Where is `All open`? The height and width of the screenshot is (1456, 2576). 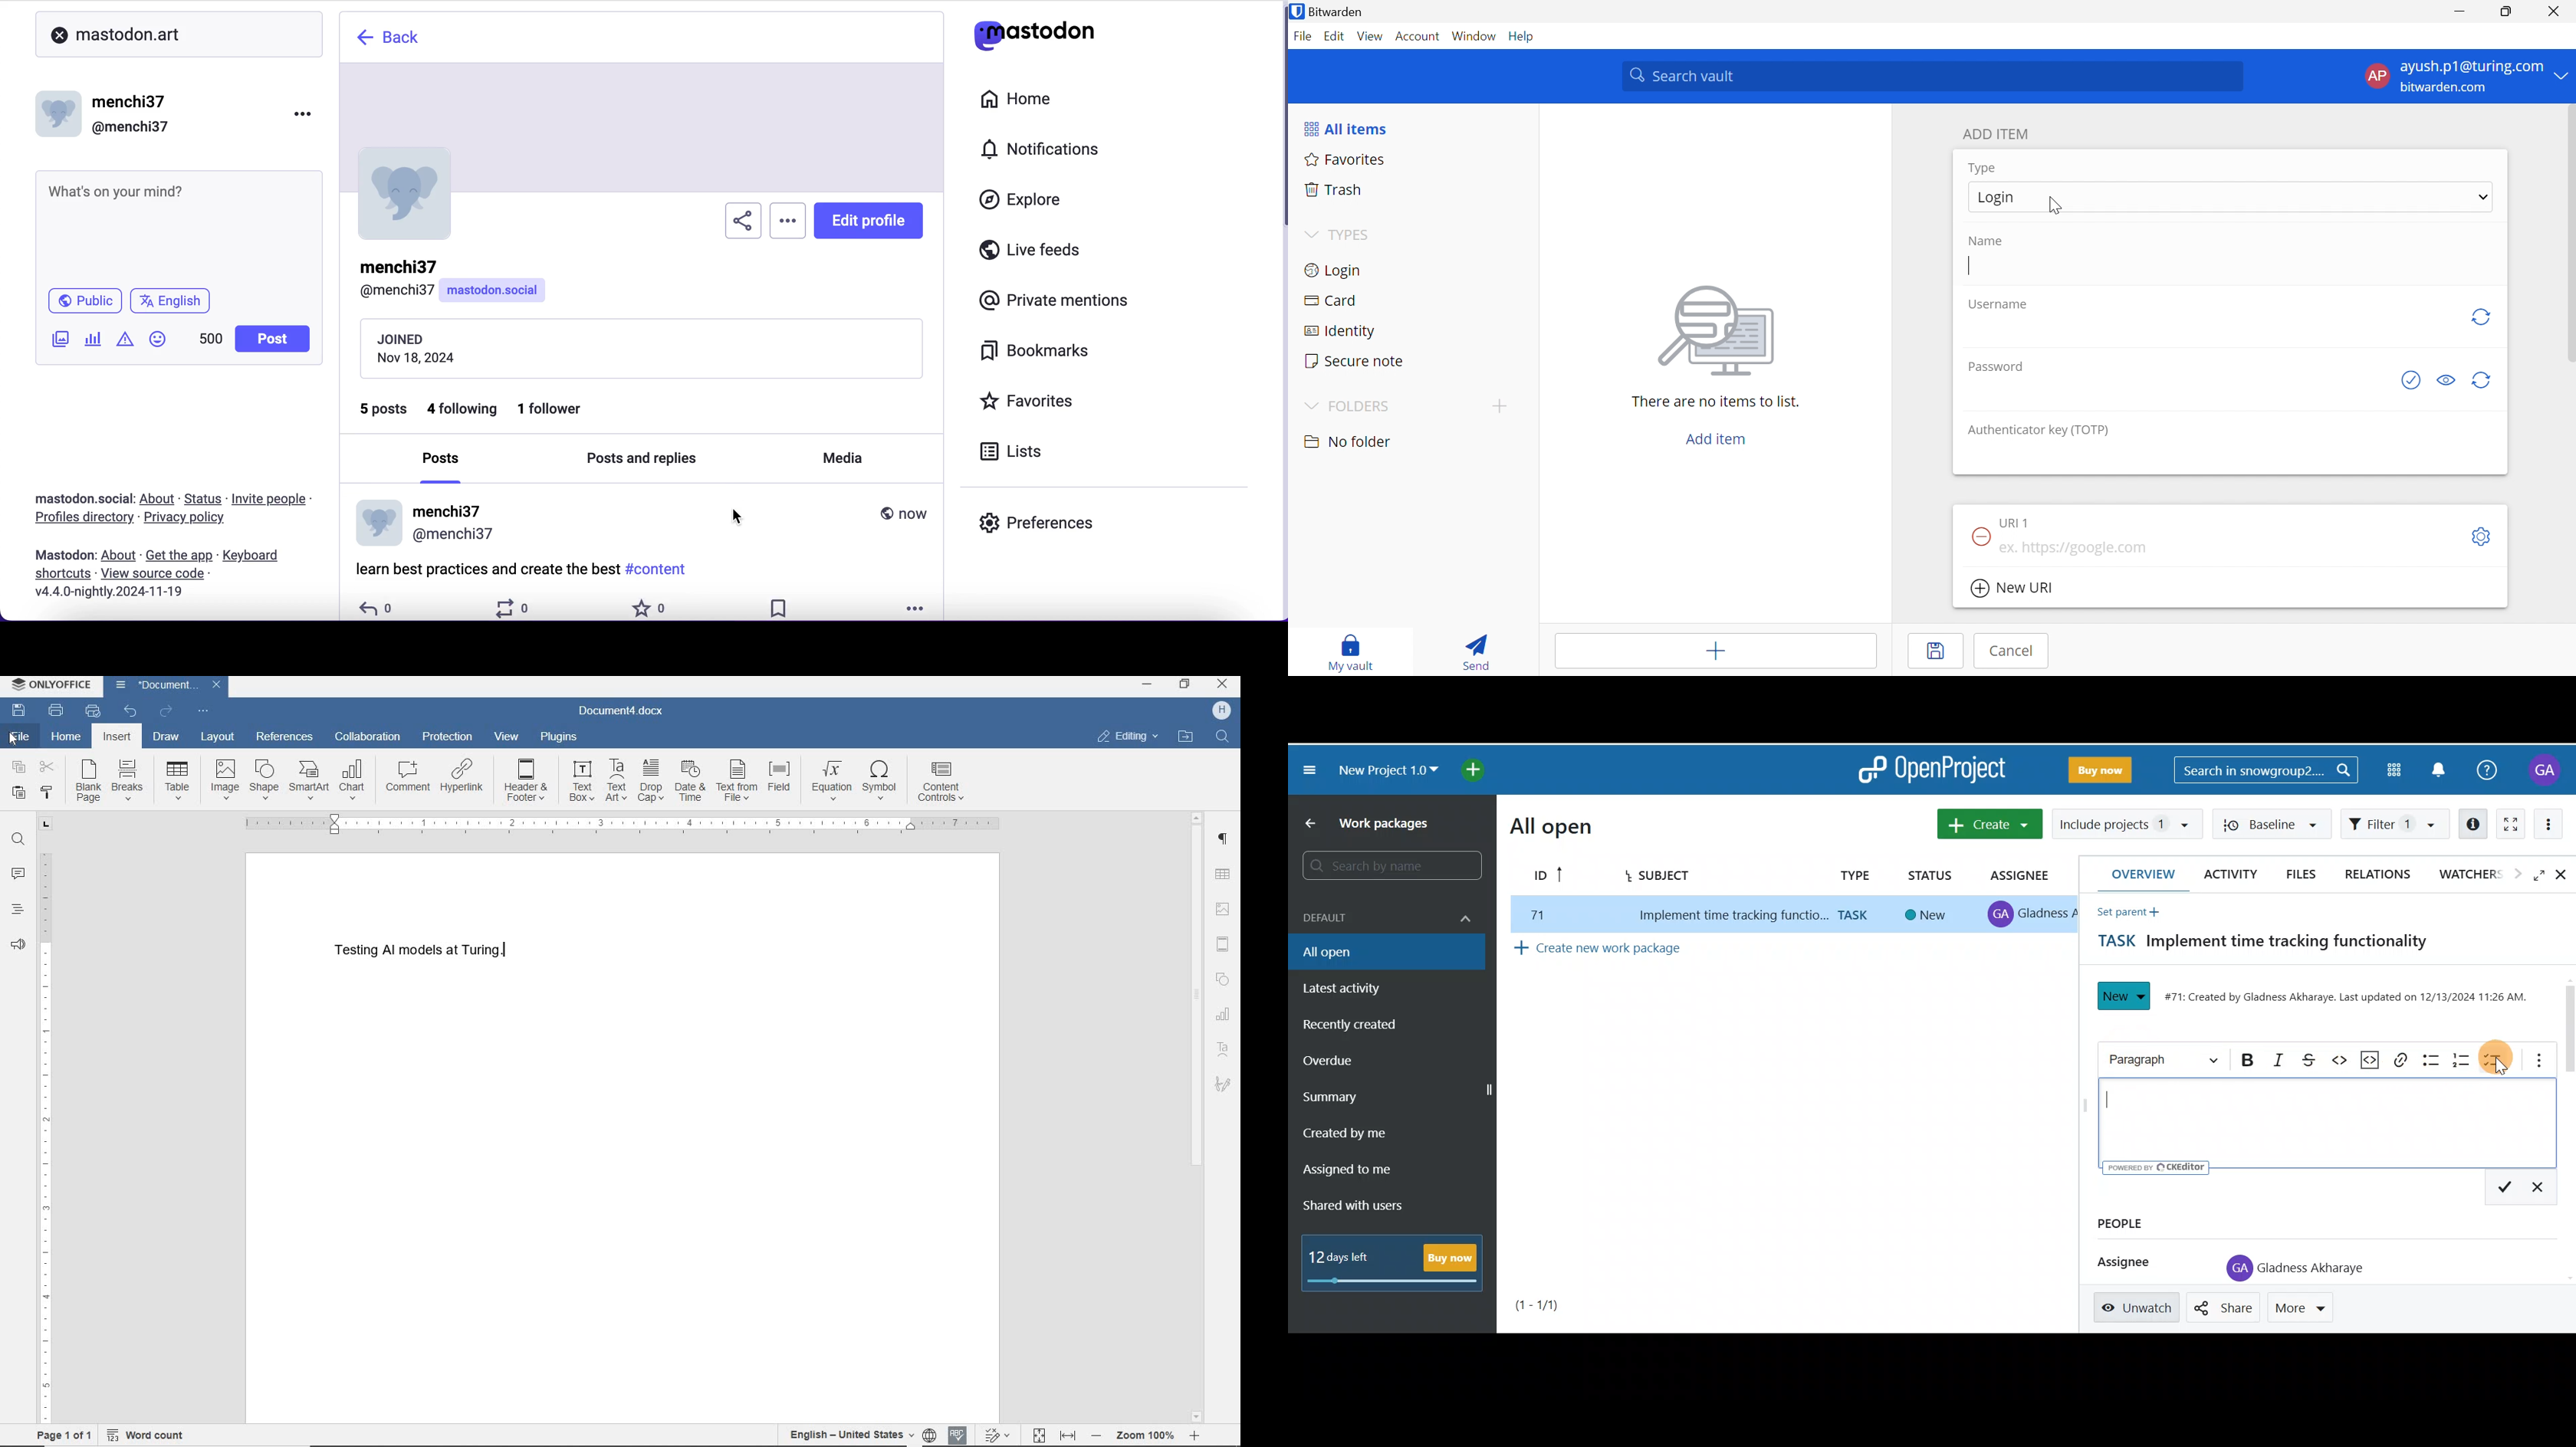 All open is located at coordinates (1371, 954).